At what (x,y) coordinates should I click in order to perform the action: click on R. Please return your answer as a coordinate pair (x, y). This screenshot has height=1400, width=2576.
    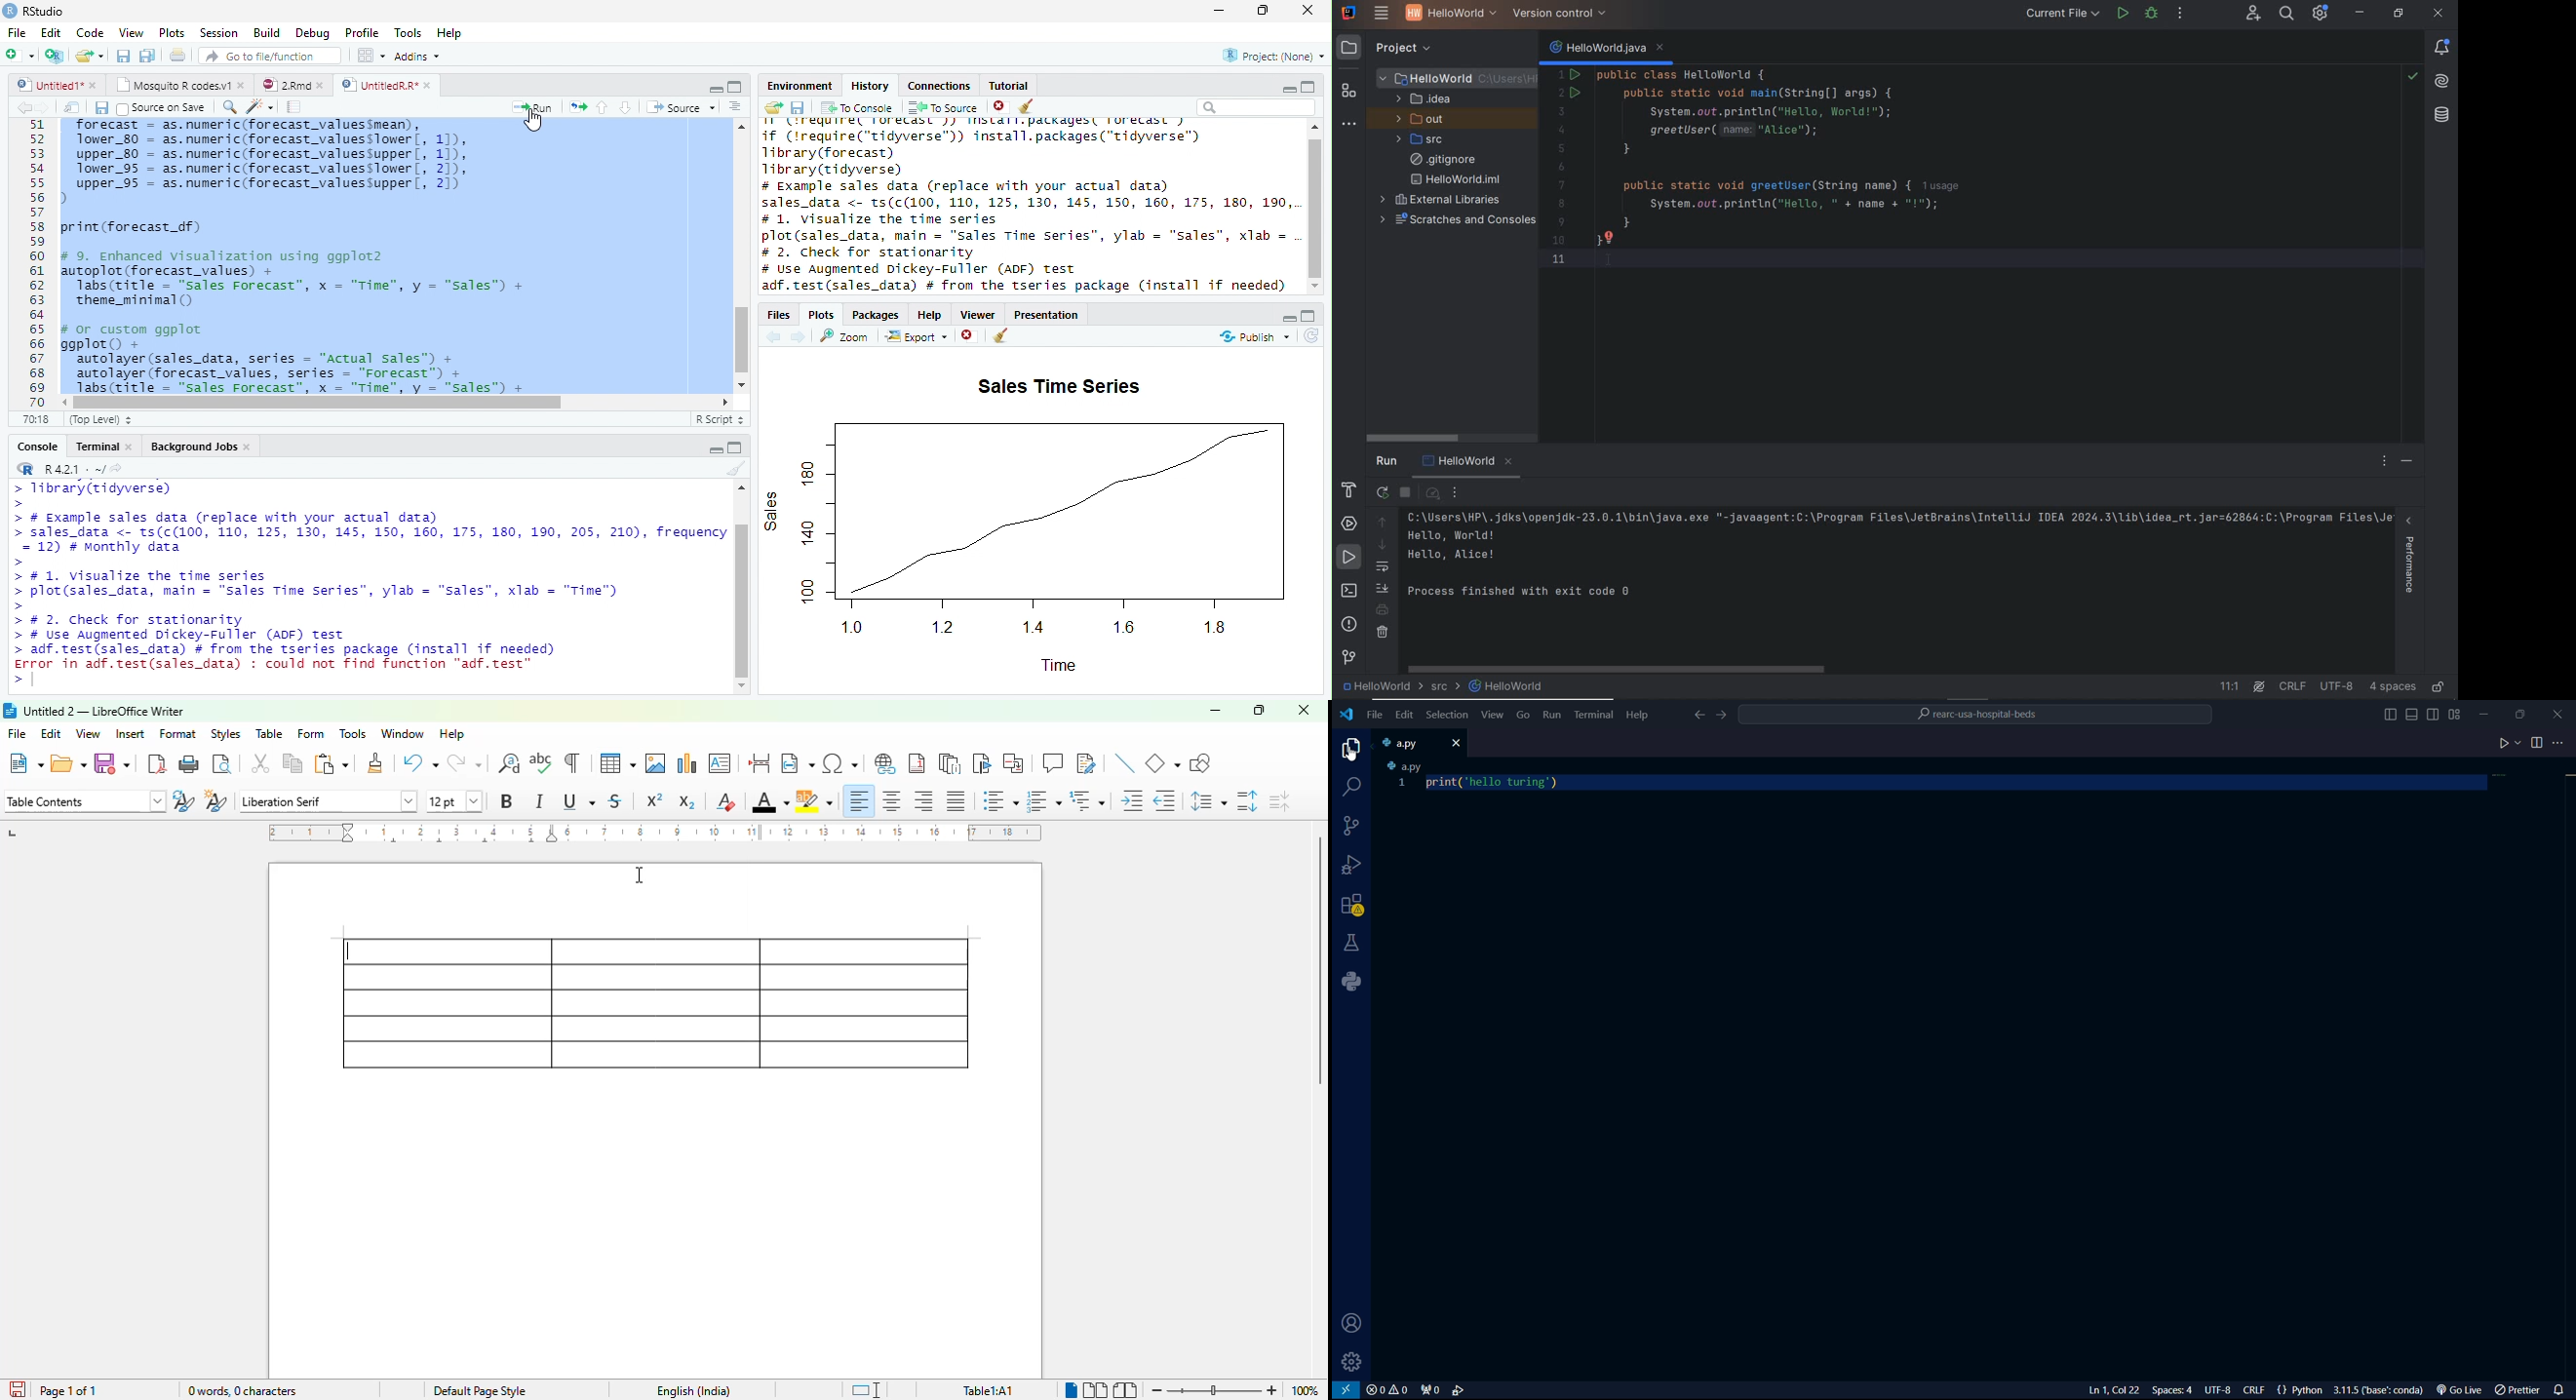
    Looking at the image, I should click on (25, 469).